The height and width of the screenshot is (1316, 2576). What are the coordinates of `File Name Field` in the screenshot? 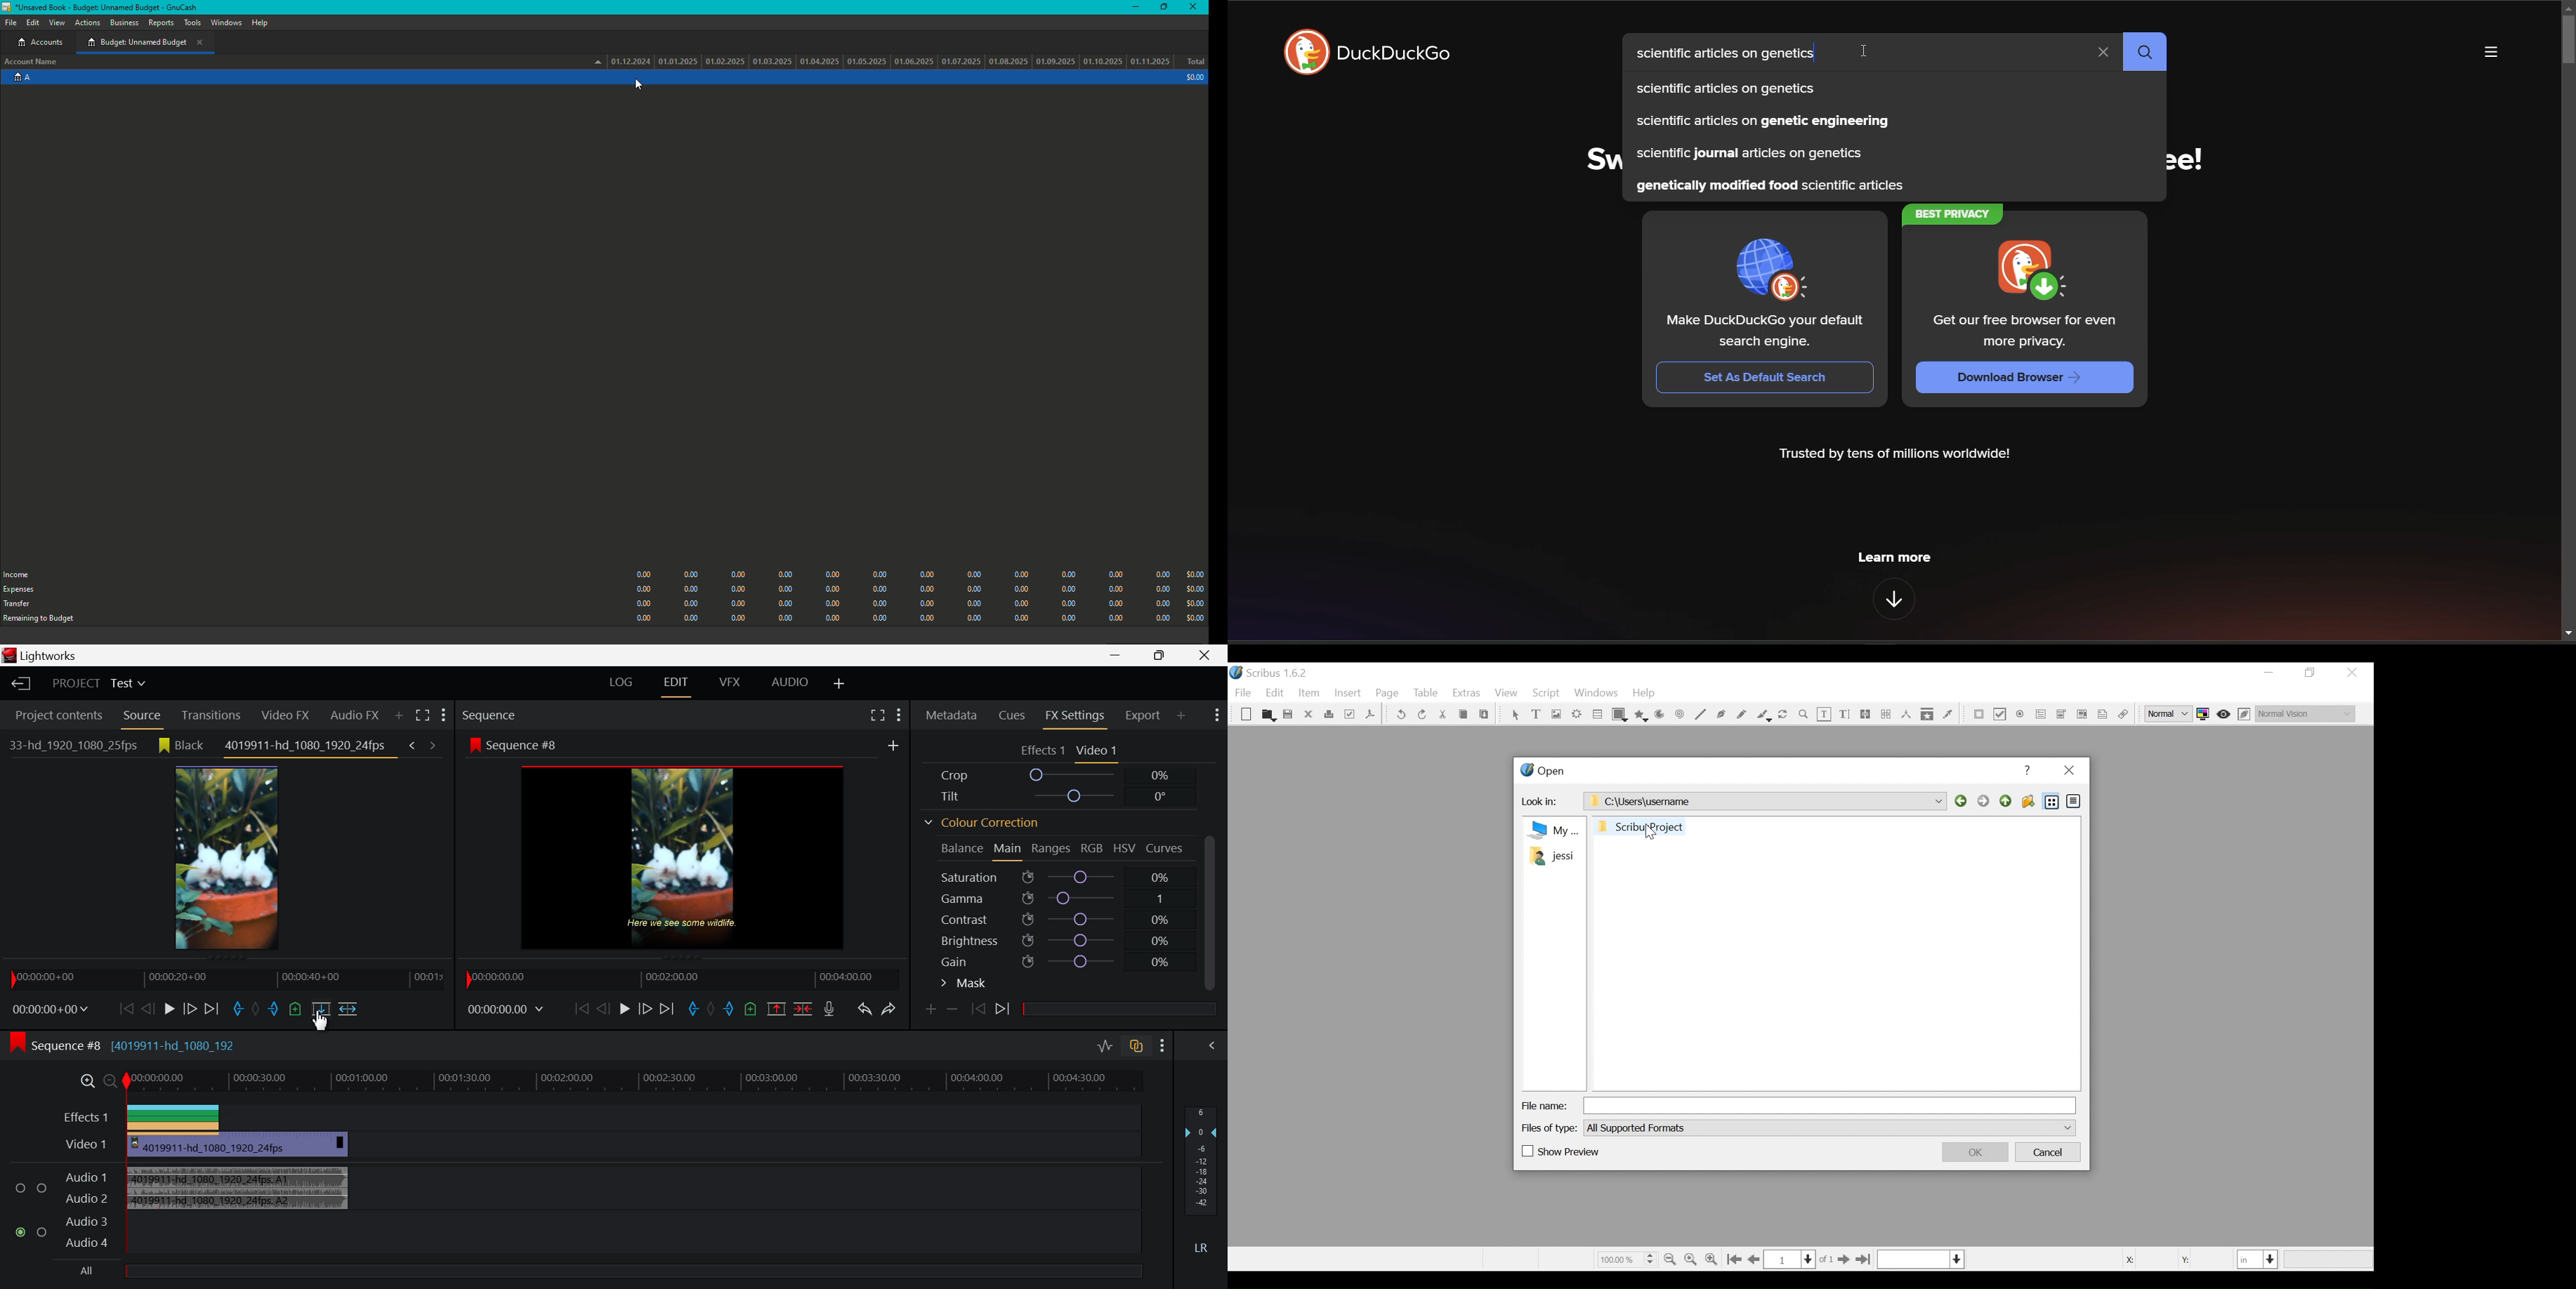 It's located at (1832, 1105).